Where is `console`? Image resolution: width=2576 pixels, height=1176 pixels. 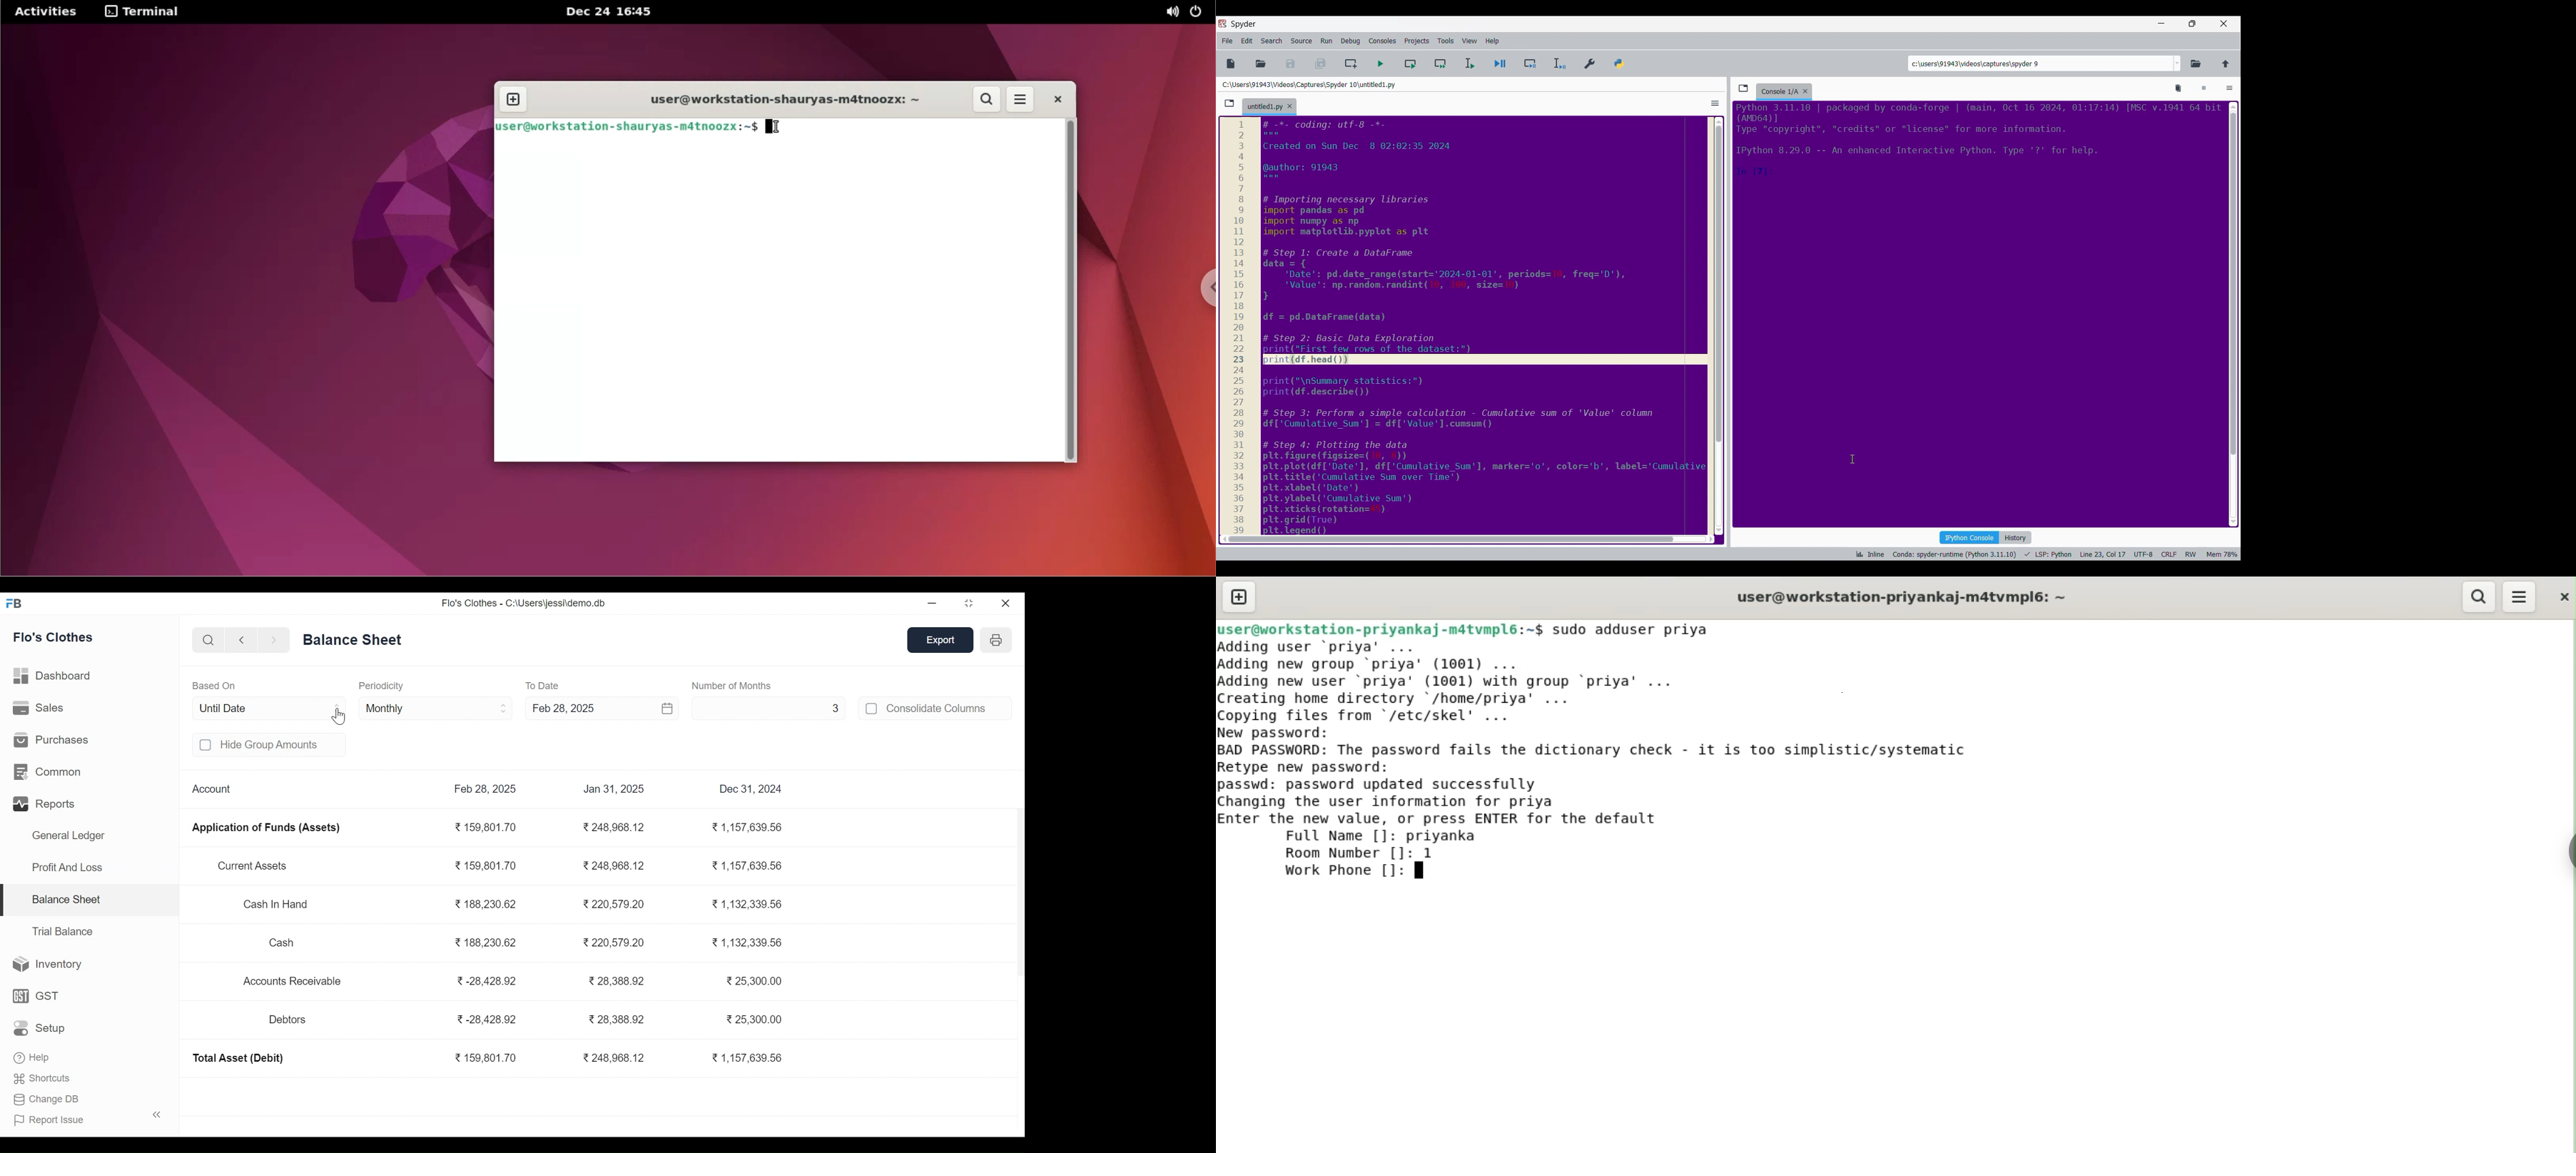 console is located at coordinates (1779, 90).